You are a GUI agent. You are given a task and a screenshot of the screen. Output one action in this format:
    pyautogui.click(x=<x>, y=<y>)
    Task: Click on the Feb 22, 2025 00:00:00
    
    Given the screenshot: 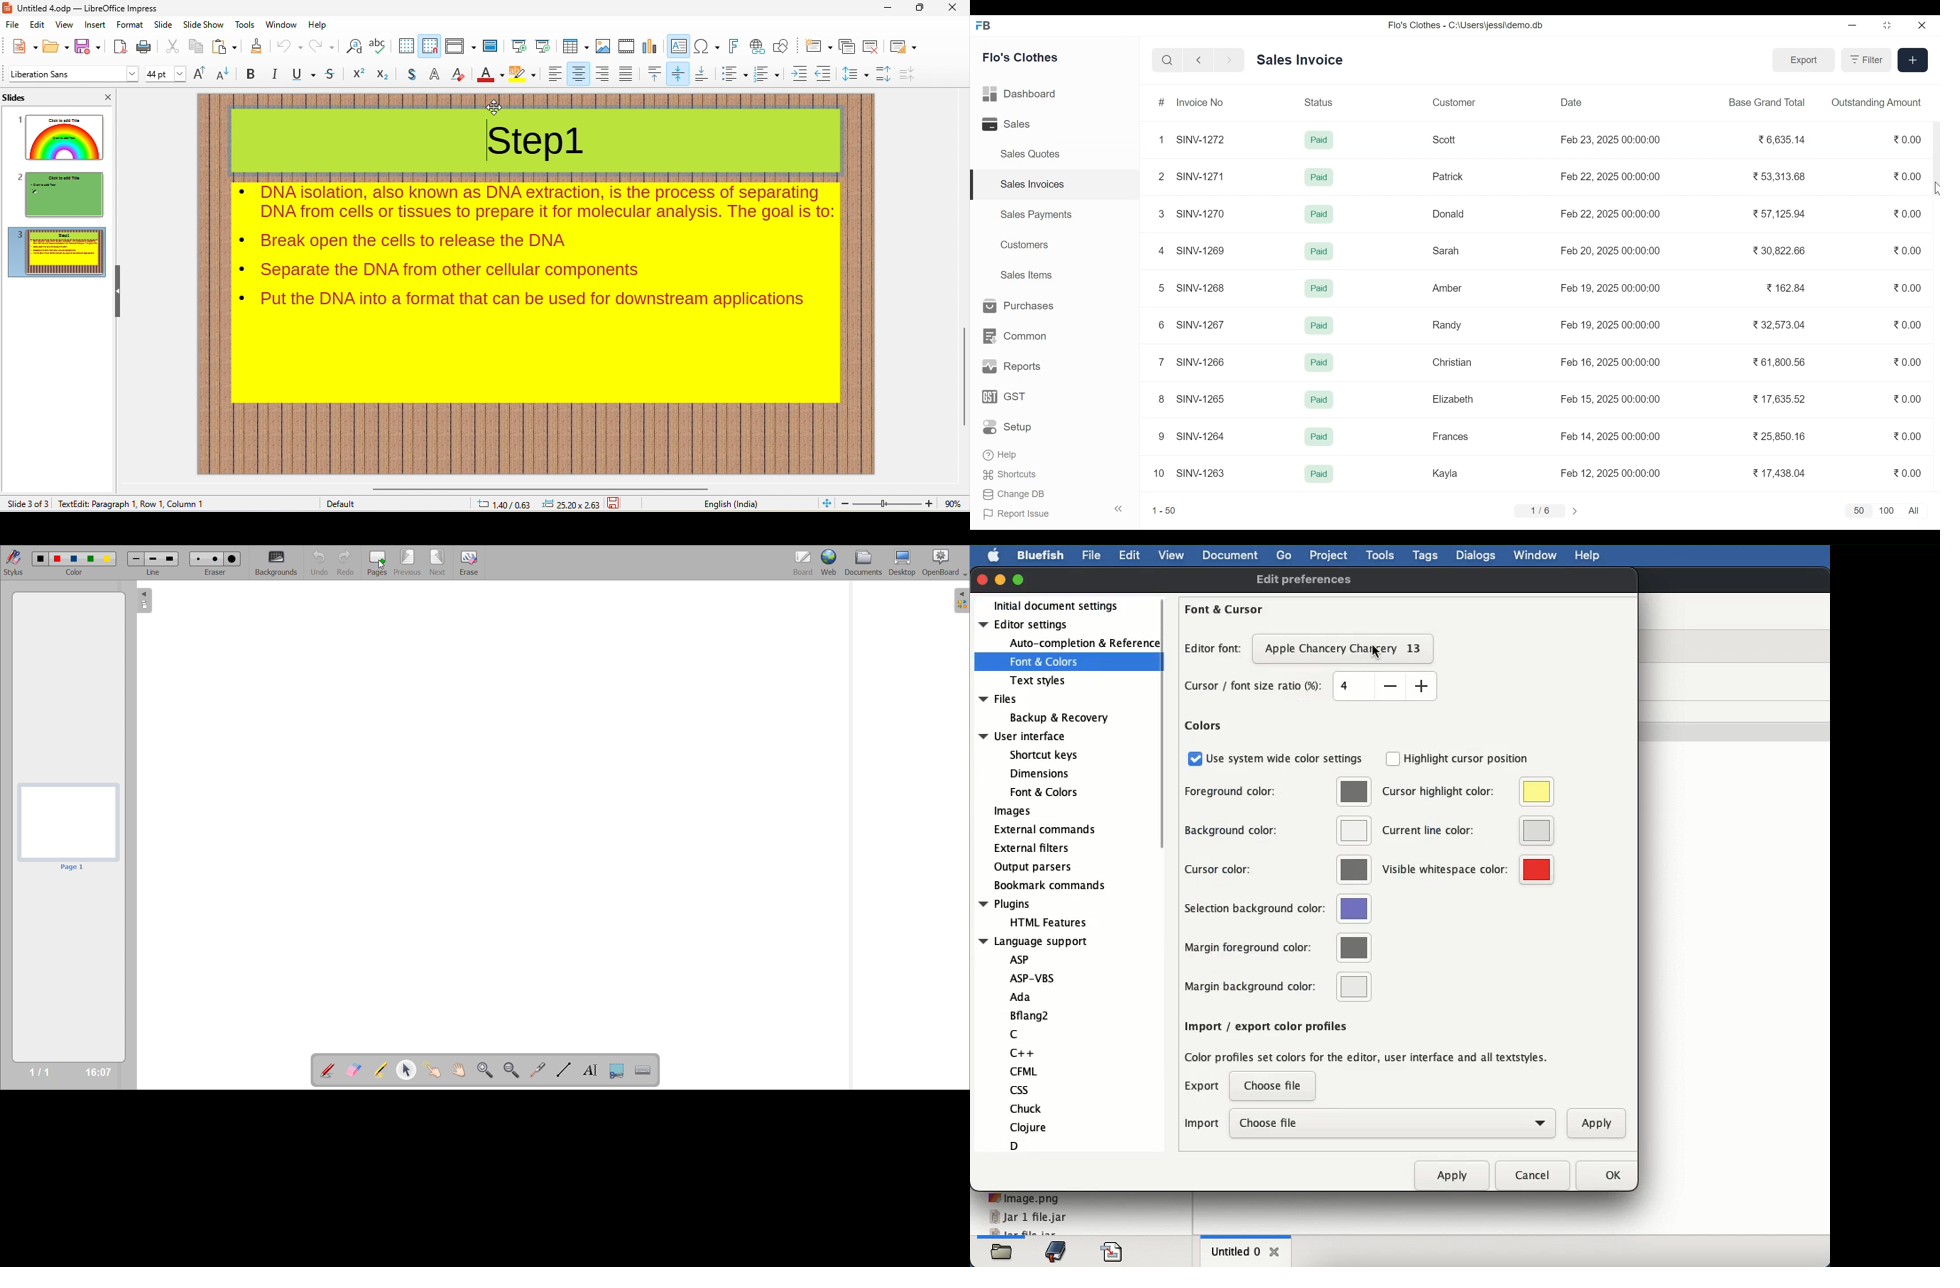 What is the action you would take?
    pyautogui.click(x=1613, y=175)
    